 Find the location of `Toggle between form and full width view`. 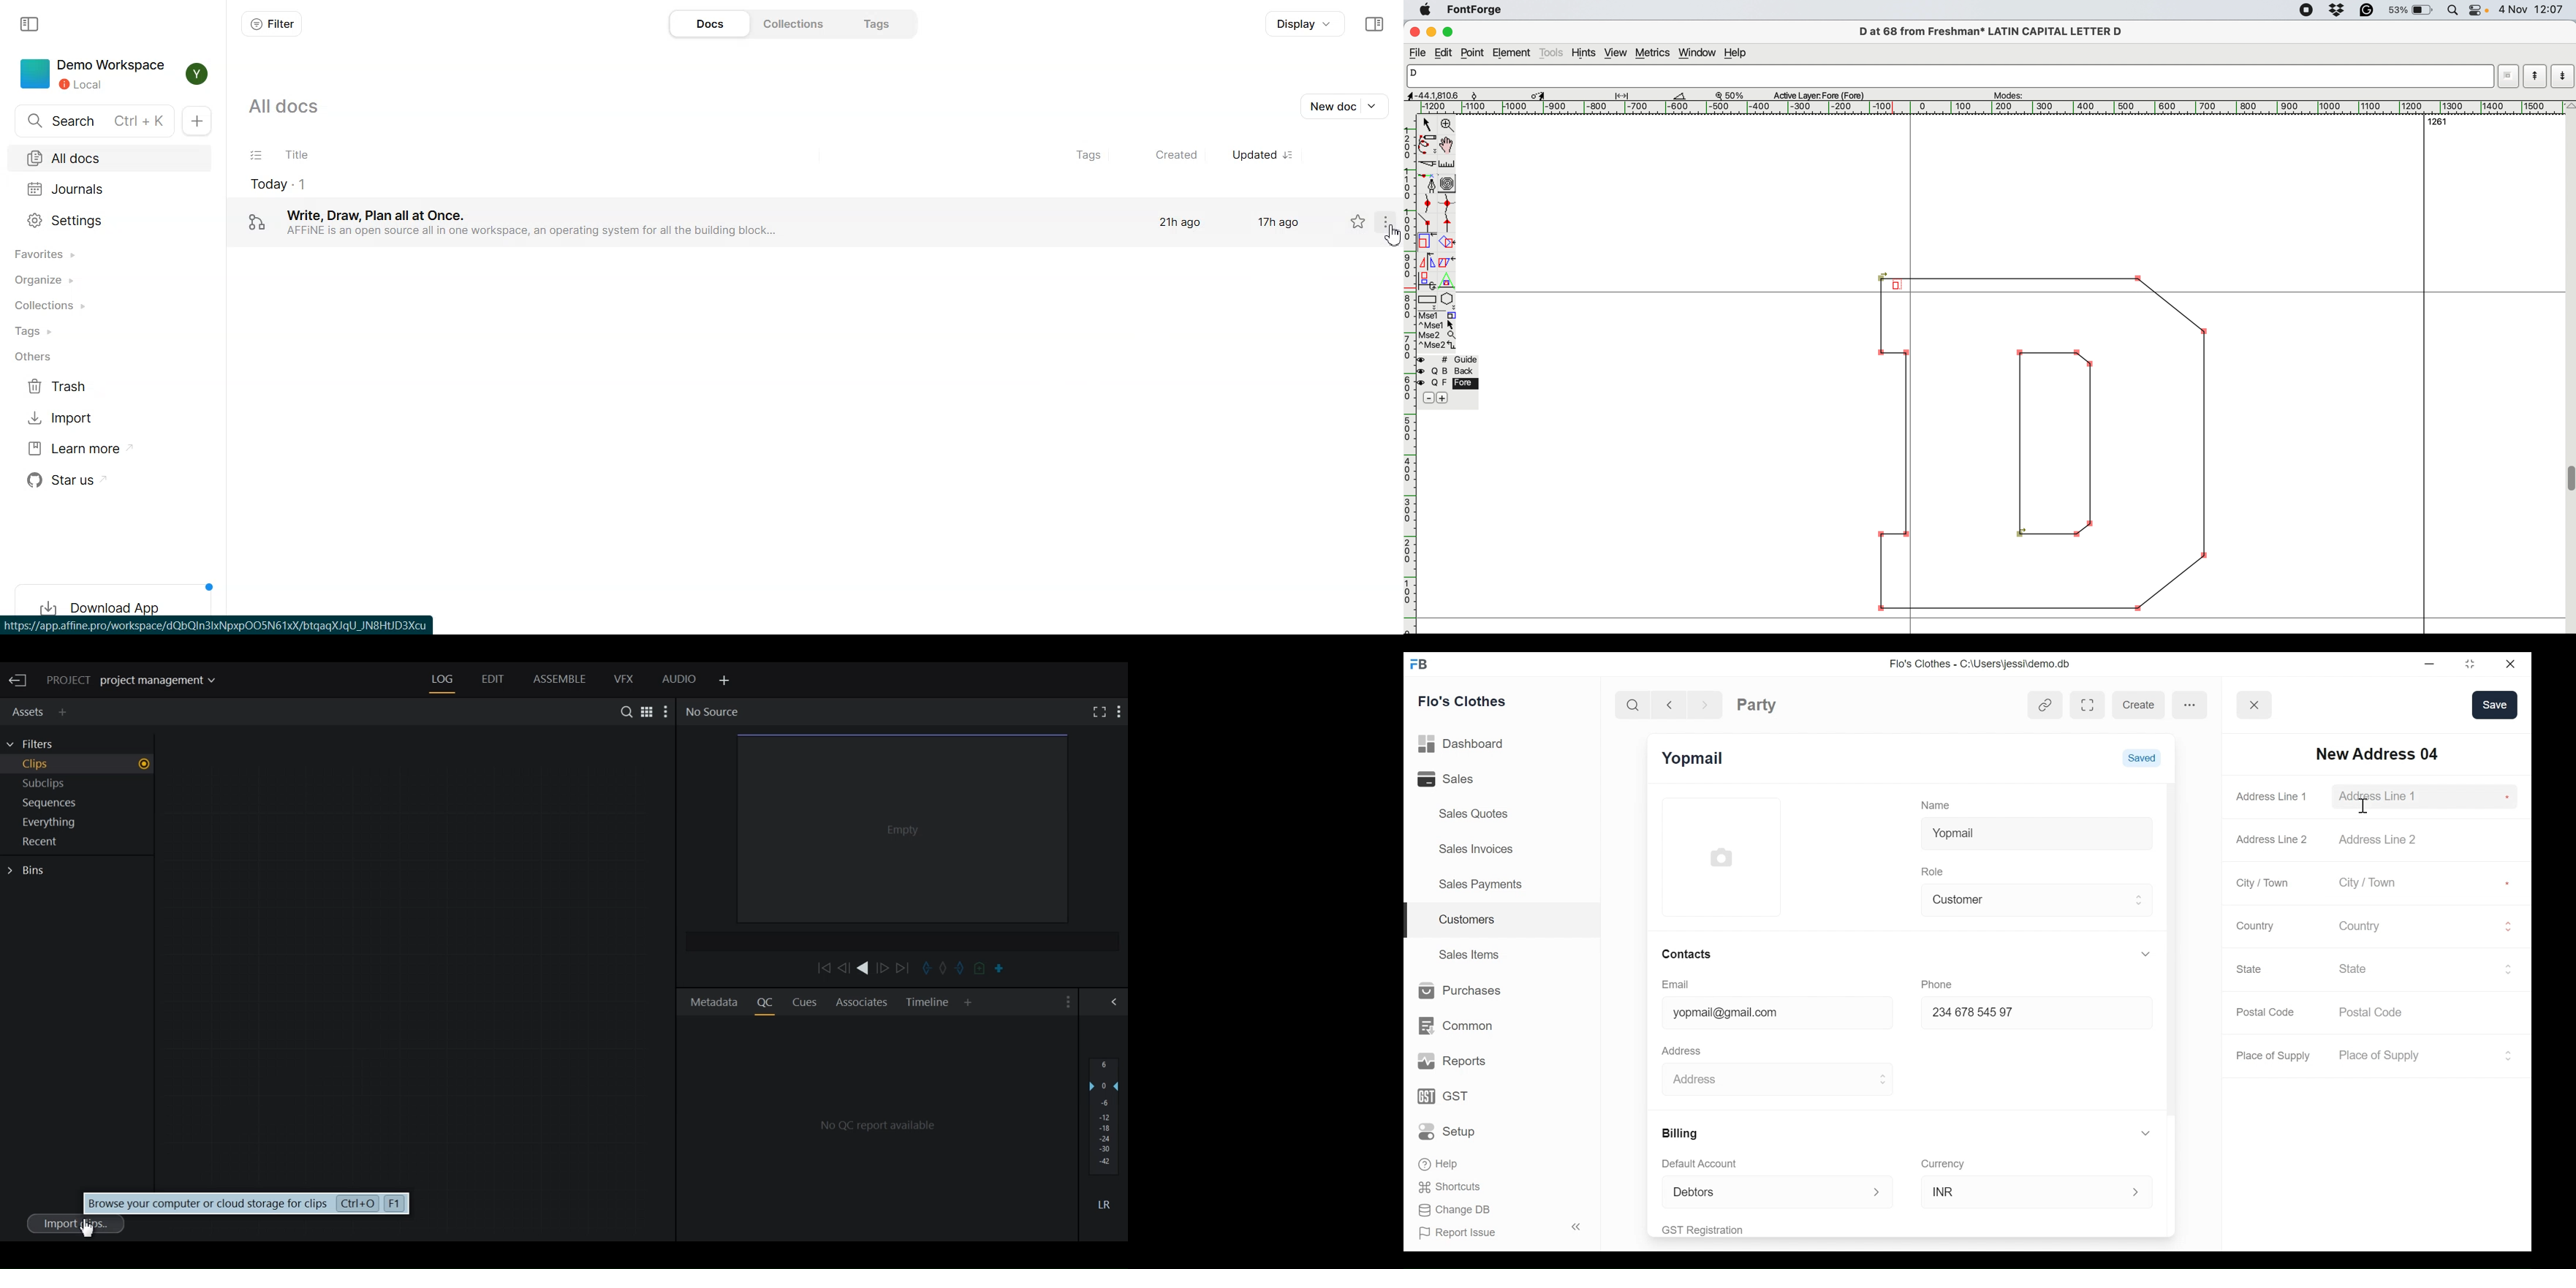

Toggle between form and full width view is located at coordinates (2088, 705).